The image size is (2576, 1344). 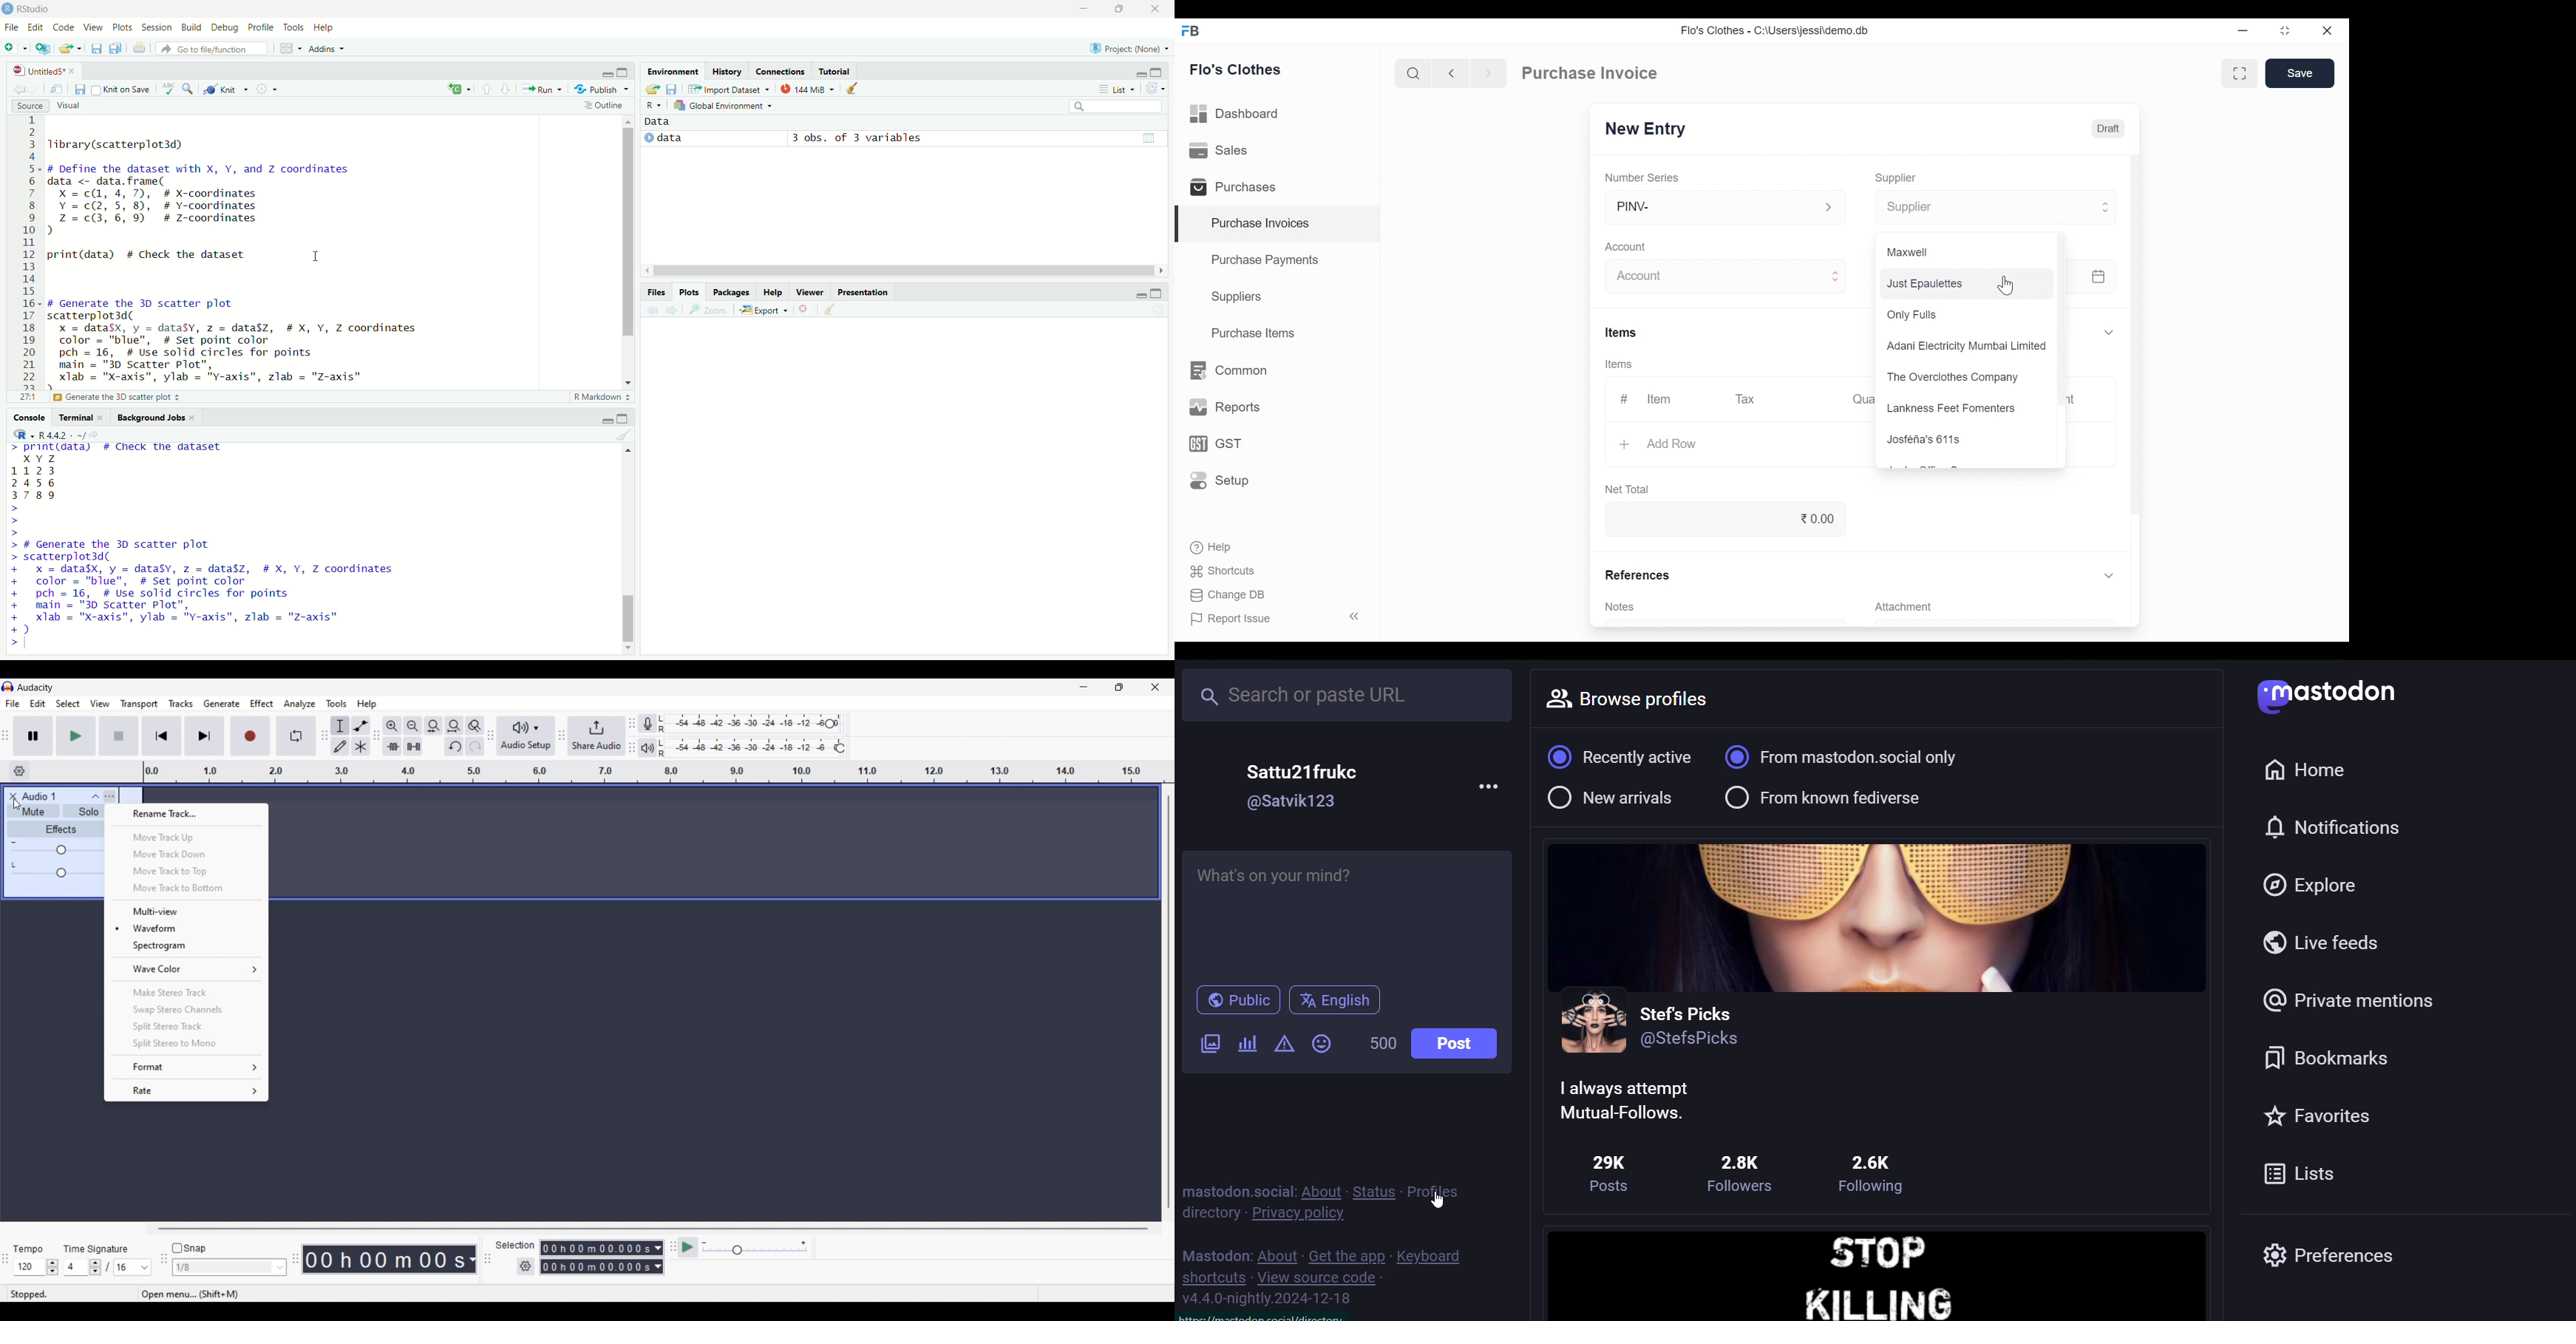 I want to click on # Generate the 3D scatter plotscatterplot3d(x = datasx, y = dataSy, z = data$z, # X, Y, Z coordinatescolor = "blue", # Set point colorpch = 16, # Use solid circles for pointsmain = "3D Scatter Plot",xlab = "X-axis", ylab = "Y-axis", zlab = "Z-axis", so click(x=249, y=342).